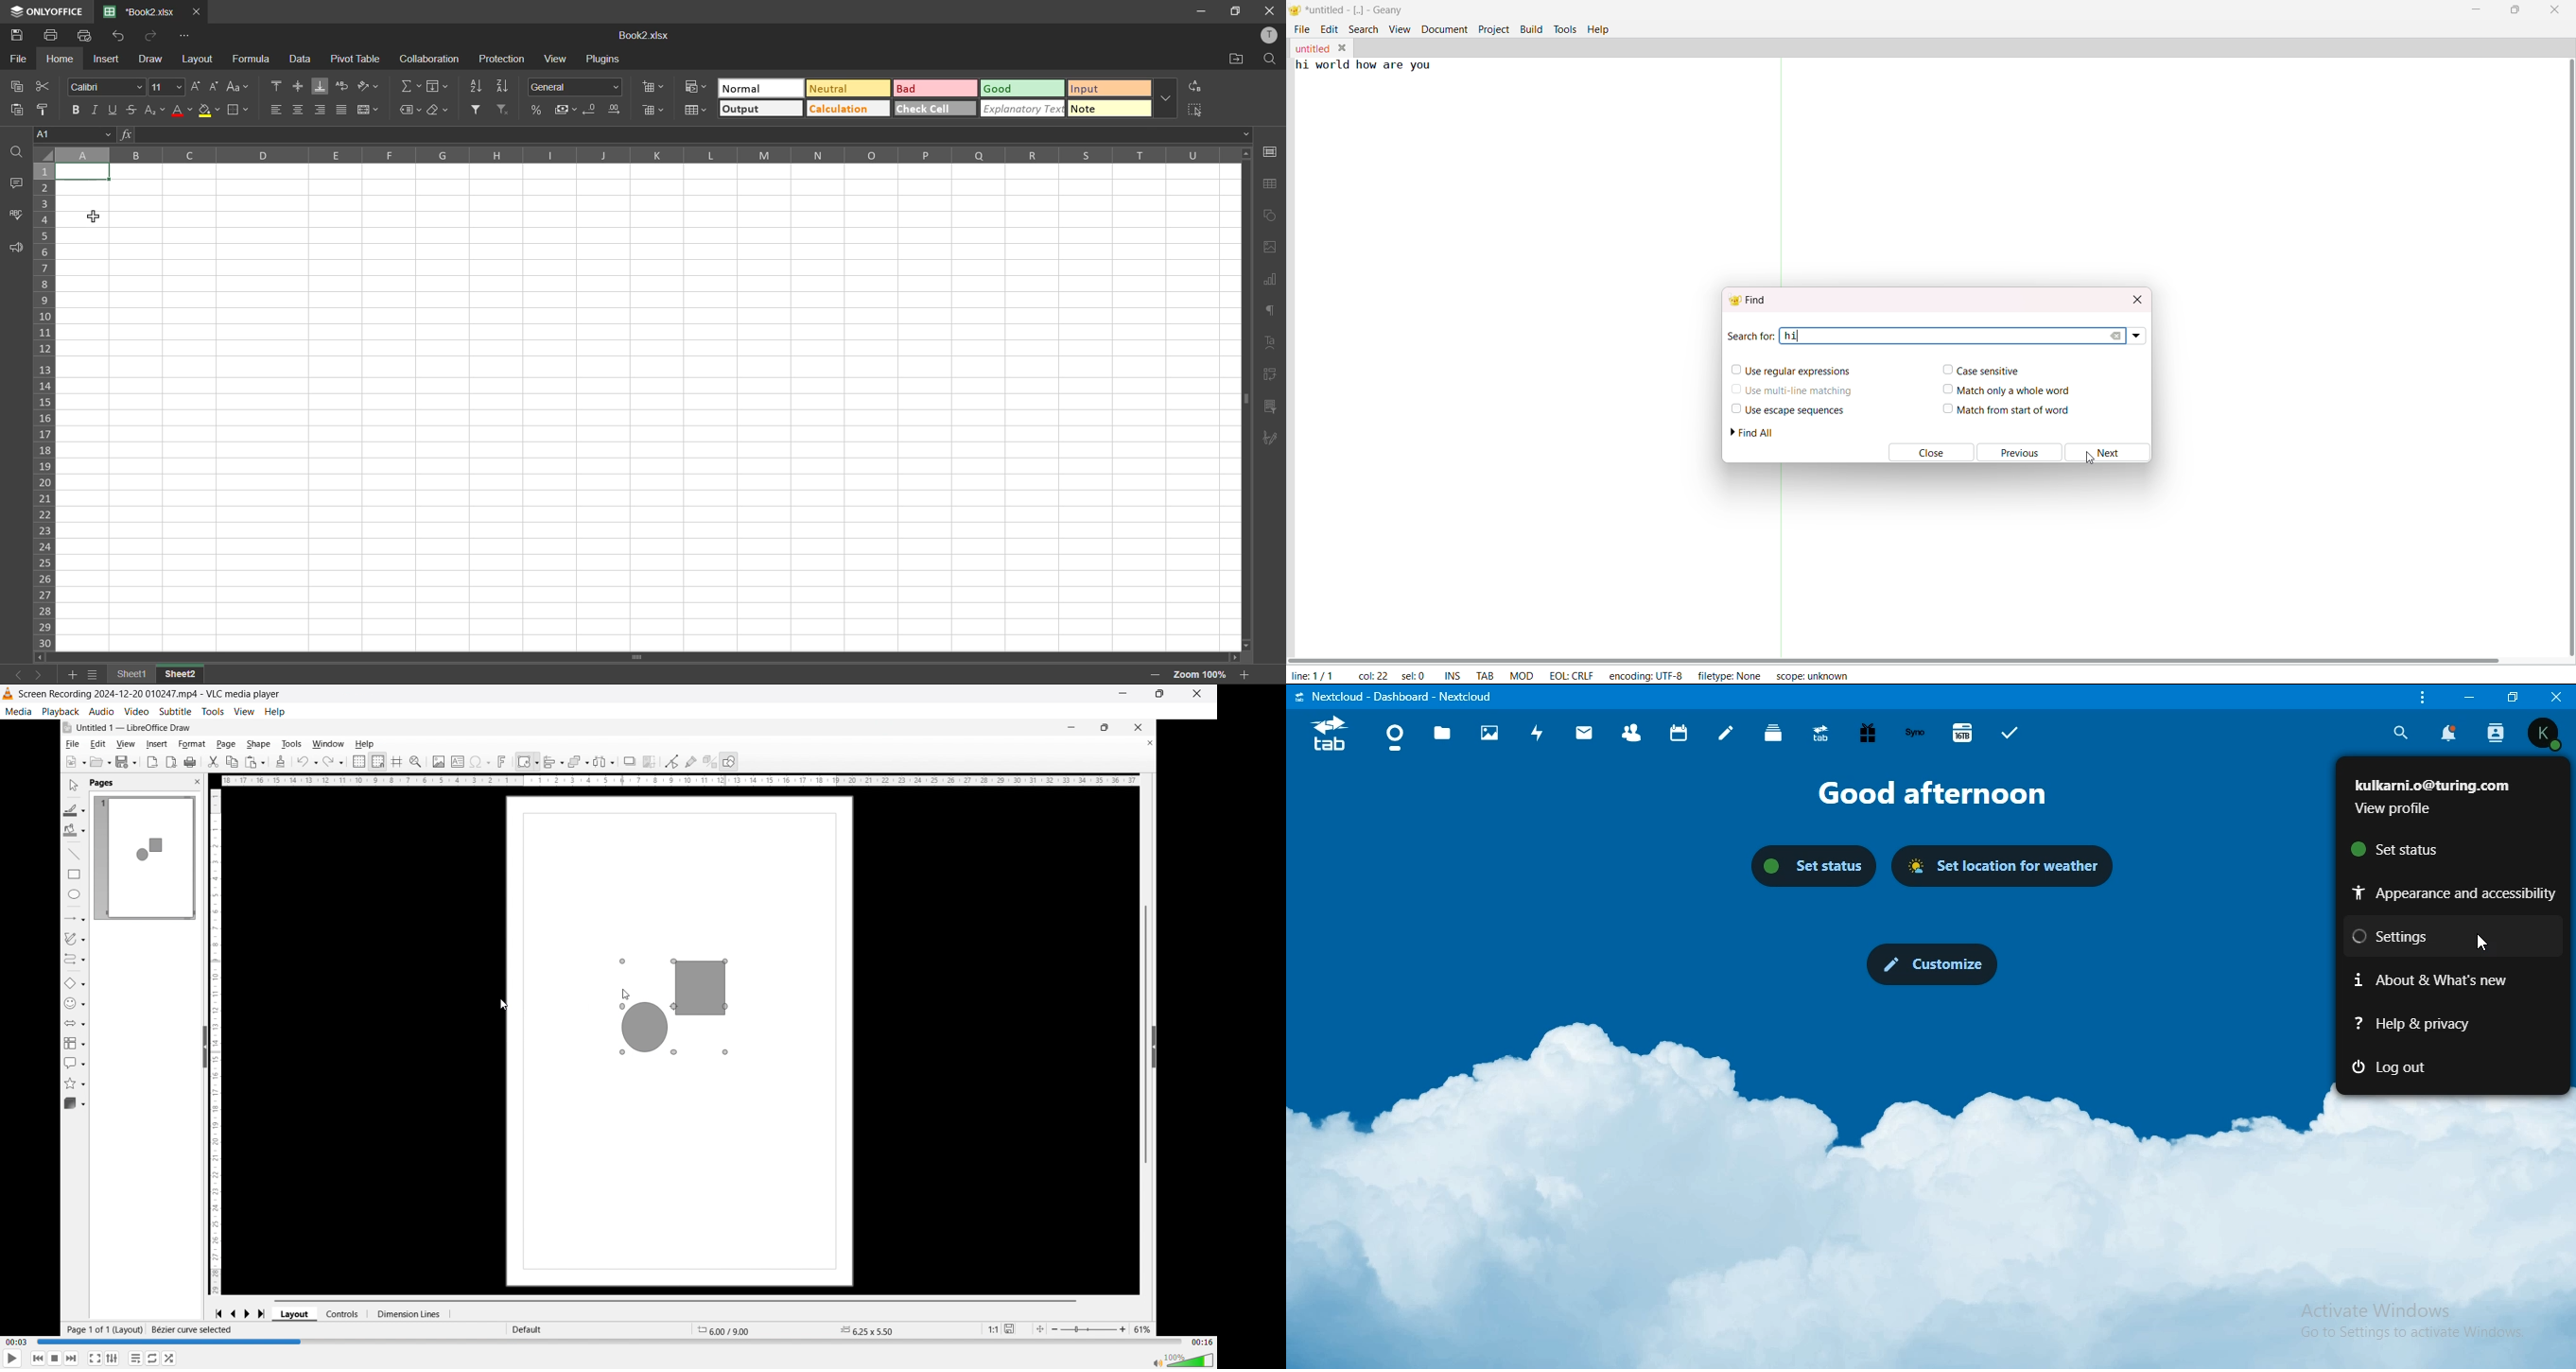 The image size is (2576, 1372). What do you see at coordinates (1584, 736) in the screenshot?
I see `mail` at bounding box center [1584, 736].